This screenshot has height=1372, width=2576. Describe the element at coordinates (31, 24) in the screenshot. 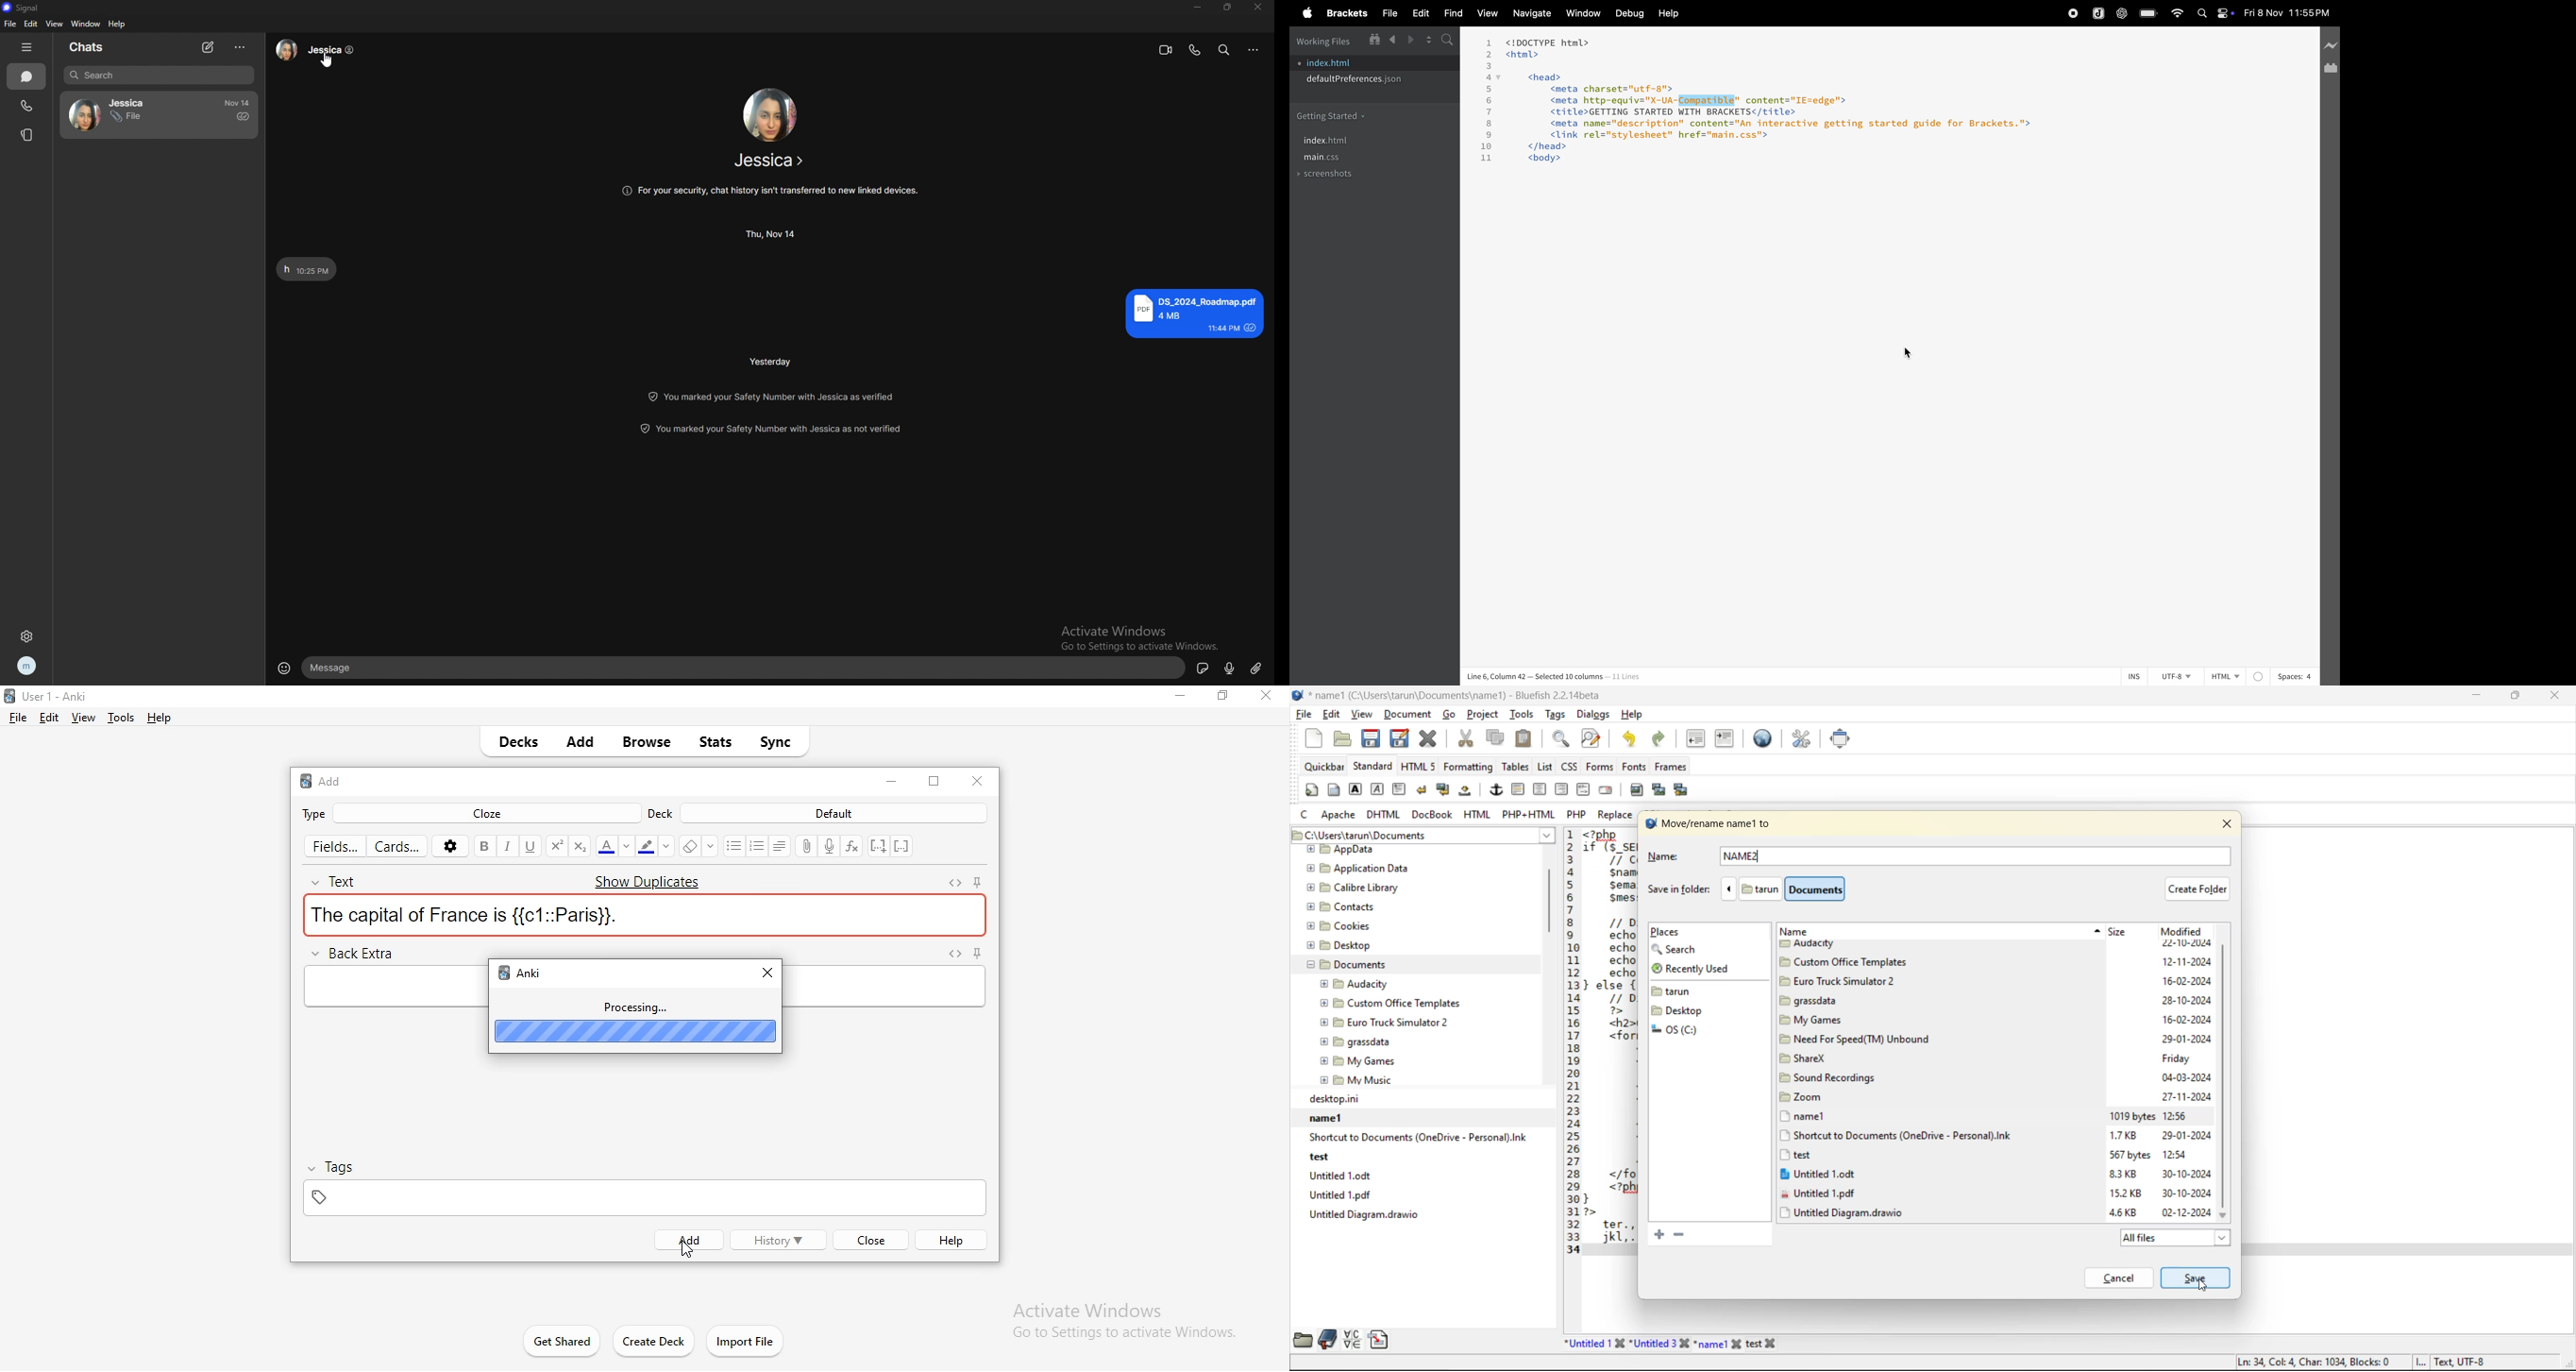

I see `edit` at that location.